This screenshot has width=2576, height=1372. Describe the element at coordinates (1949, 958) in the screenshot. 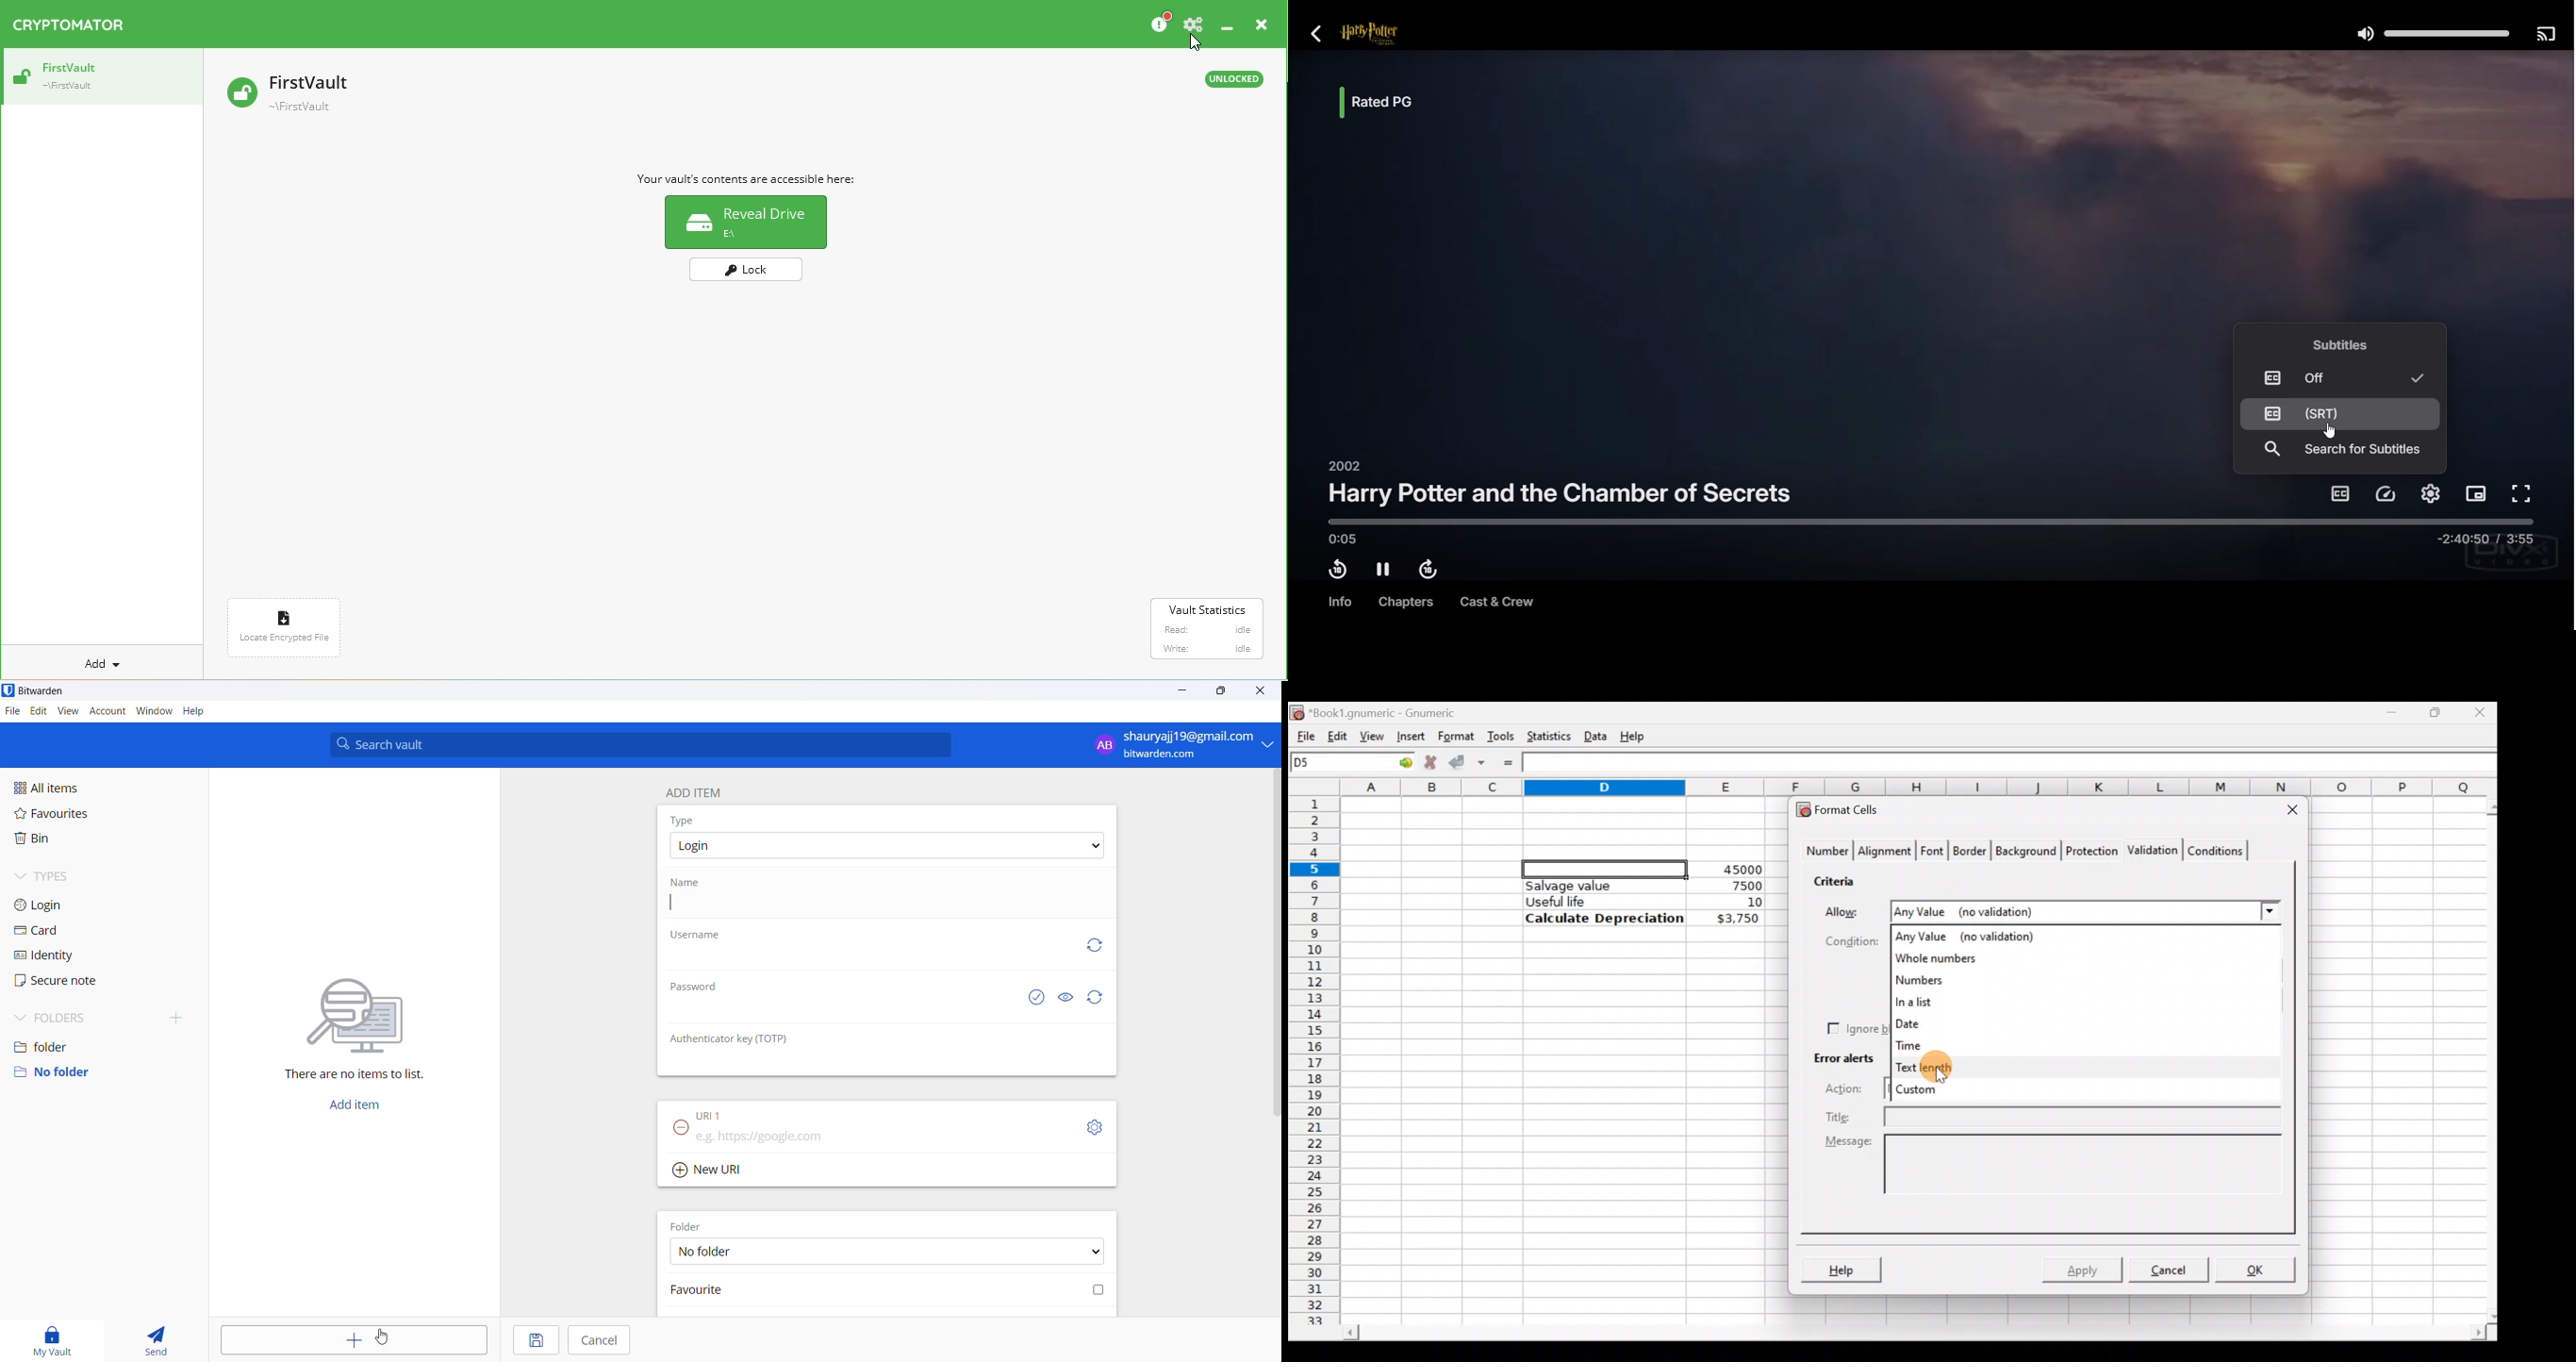

I see `Whole numbers` at that location.